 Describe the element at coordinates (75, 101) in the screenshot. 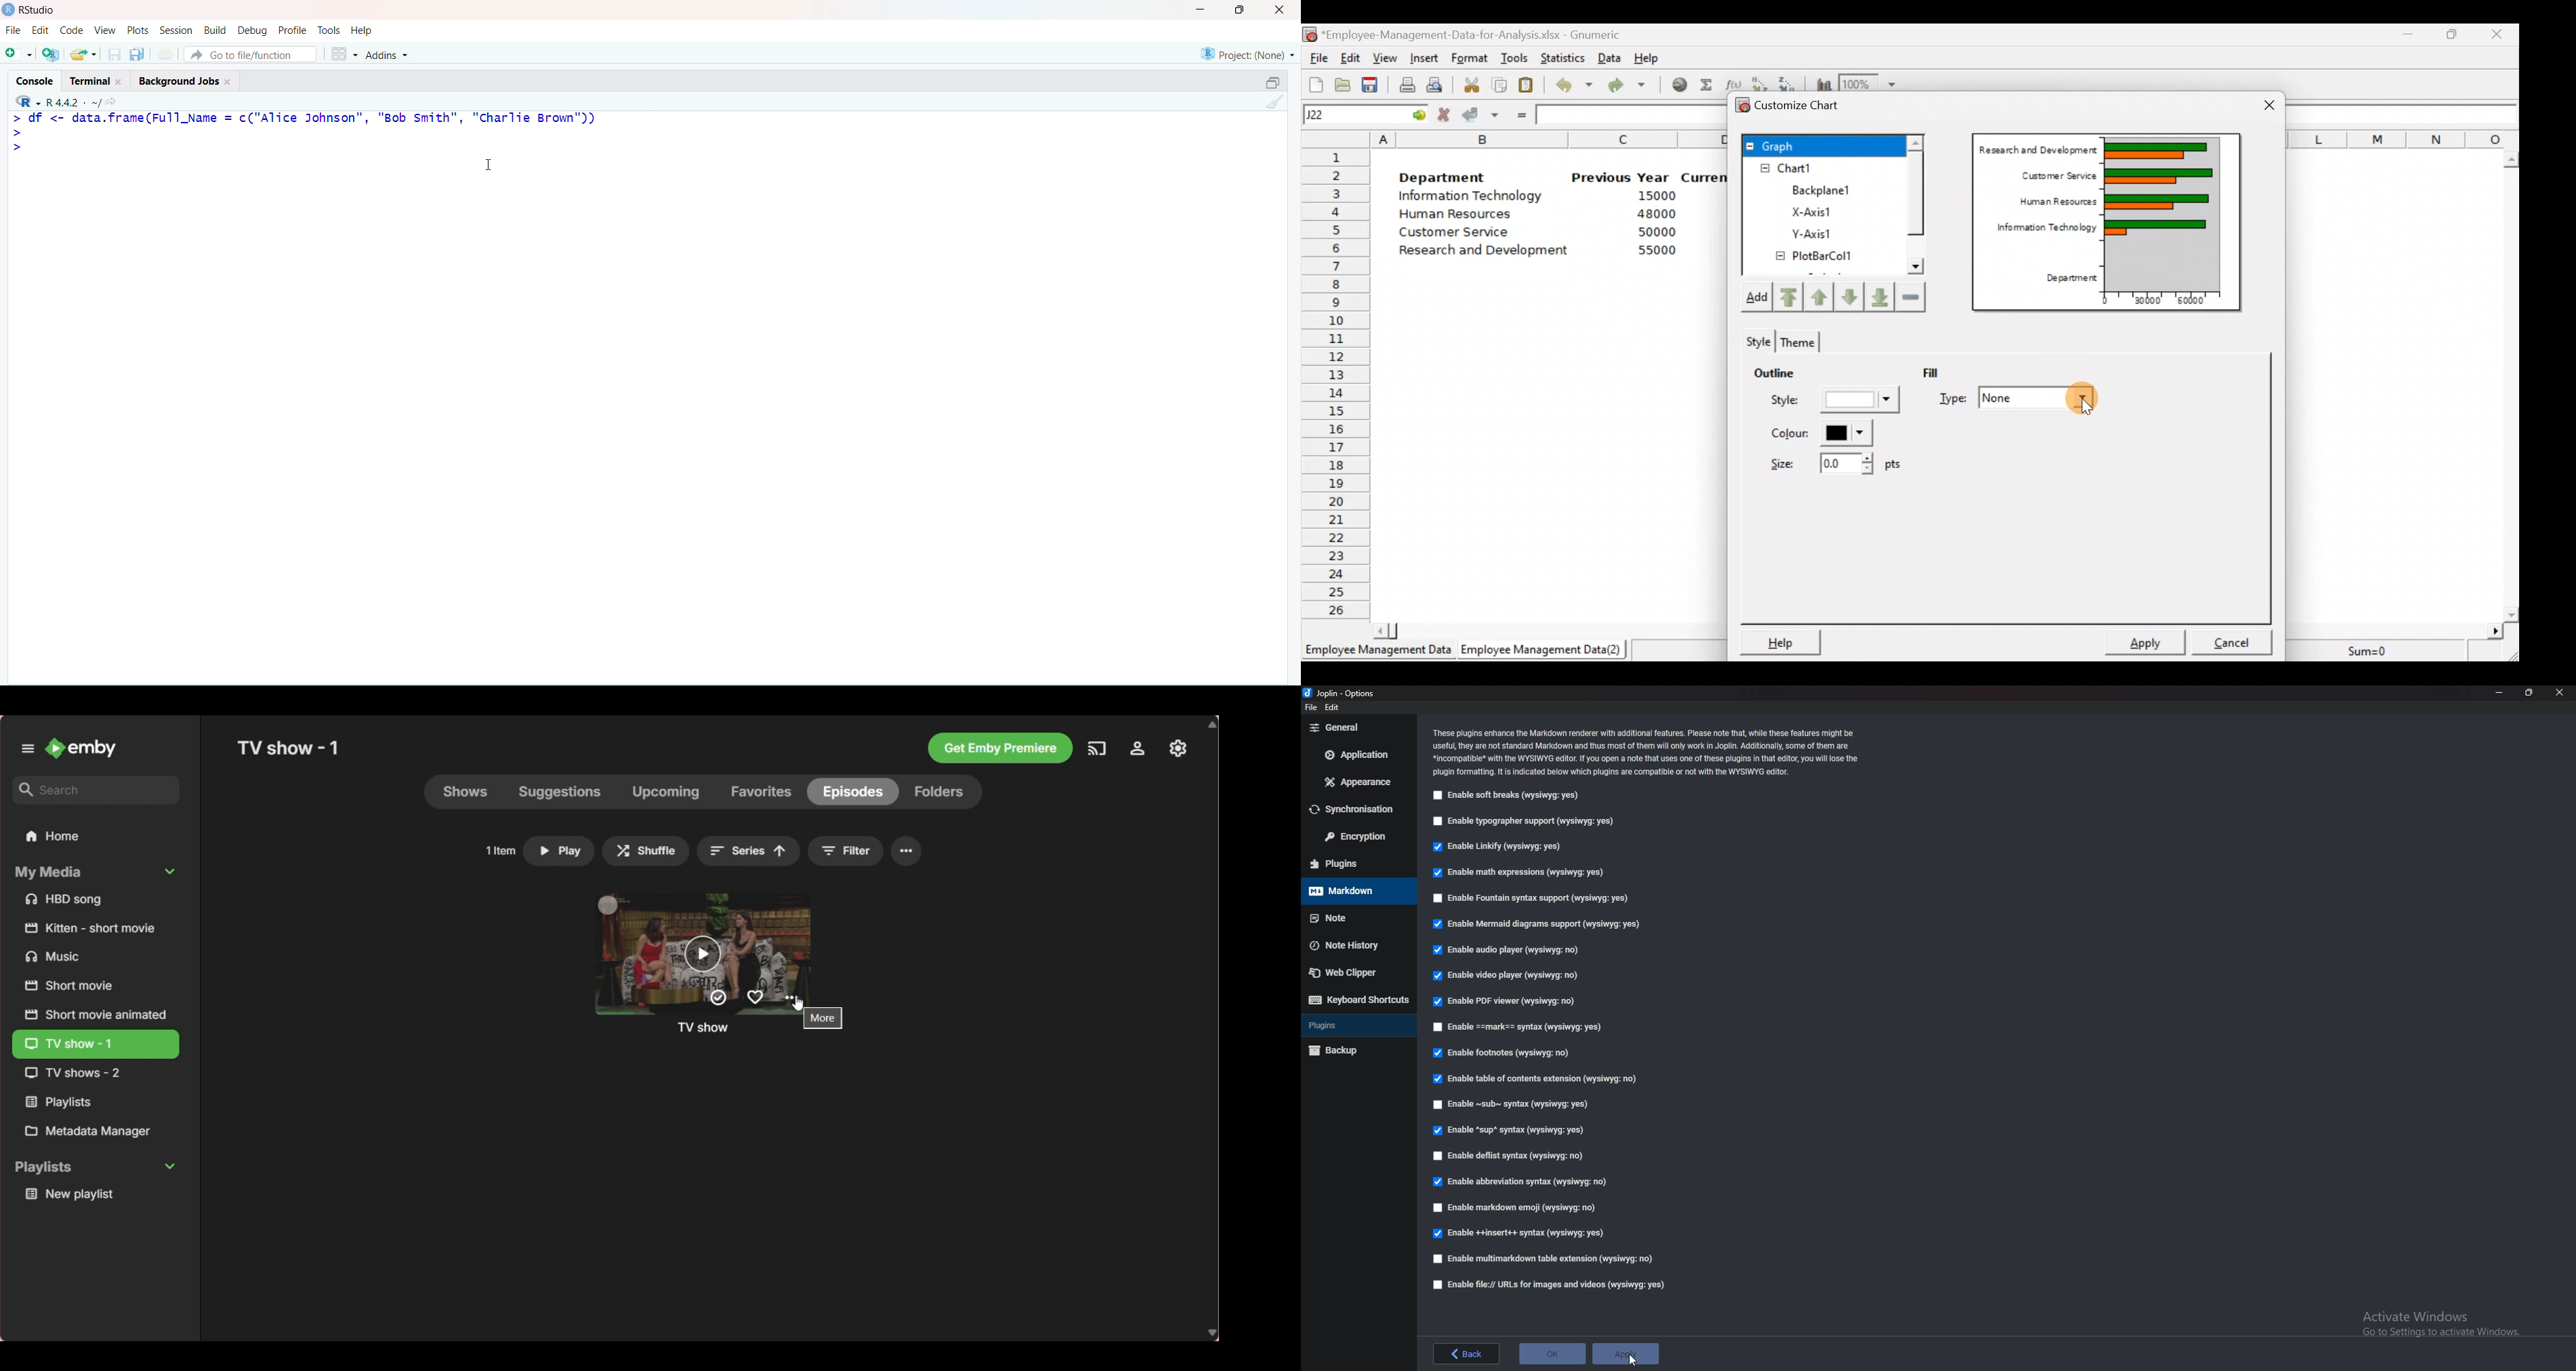

I see `R 4.4.2 ~/` at that location.